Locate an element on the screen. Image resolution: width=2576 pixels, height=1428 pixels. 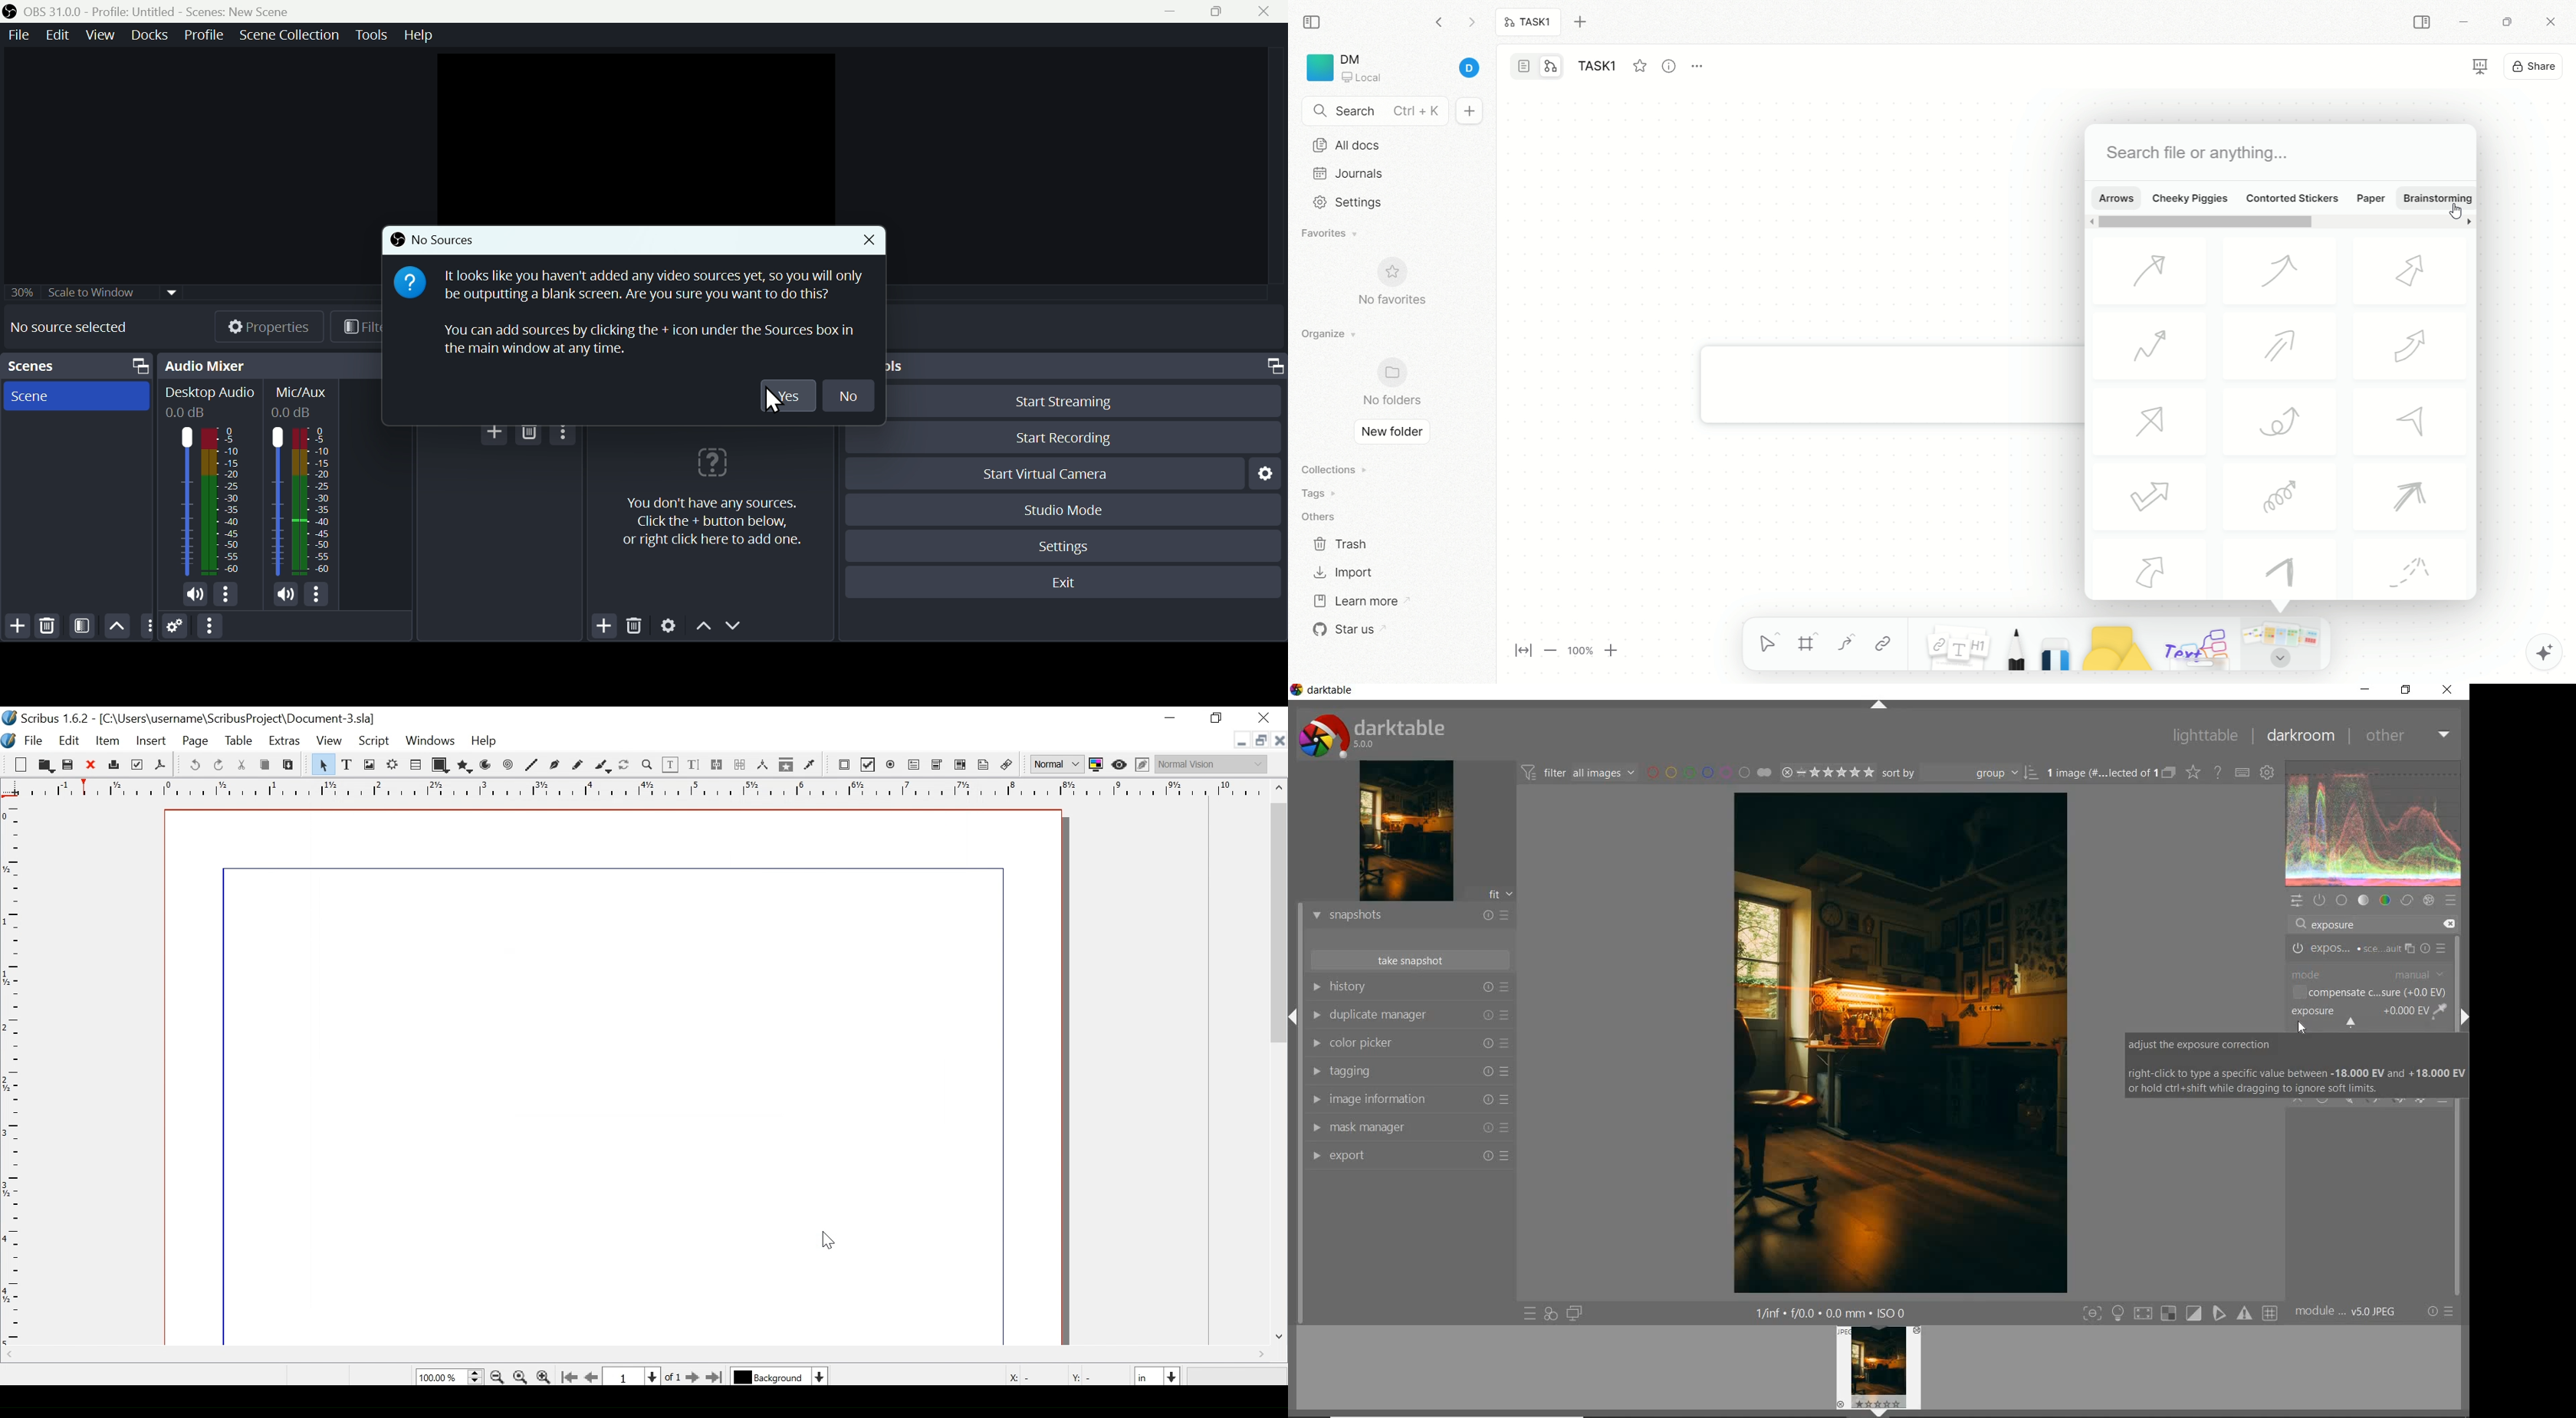
speaker is located at coordinates (282, 596).